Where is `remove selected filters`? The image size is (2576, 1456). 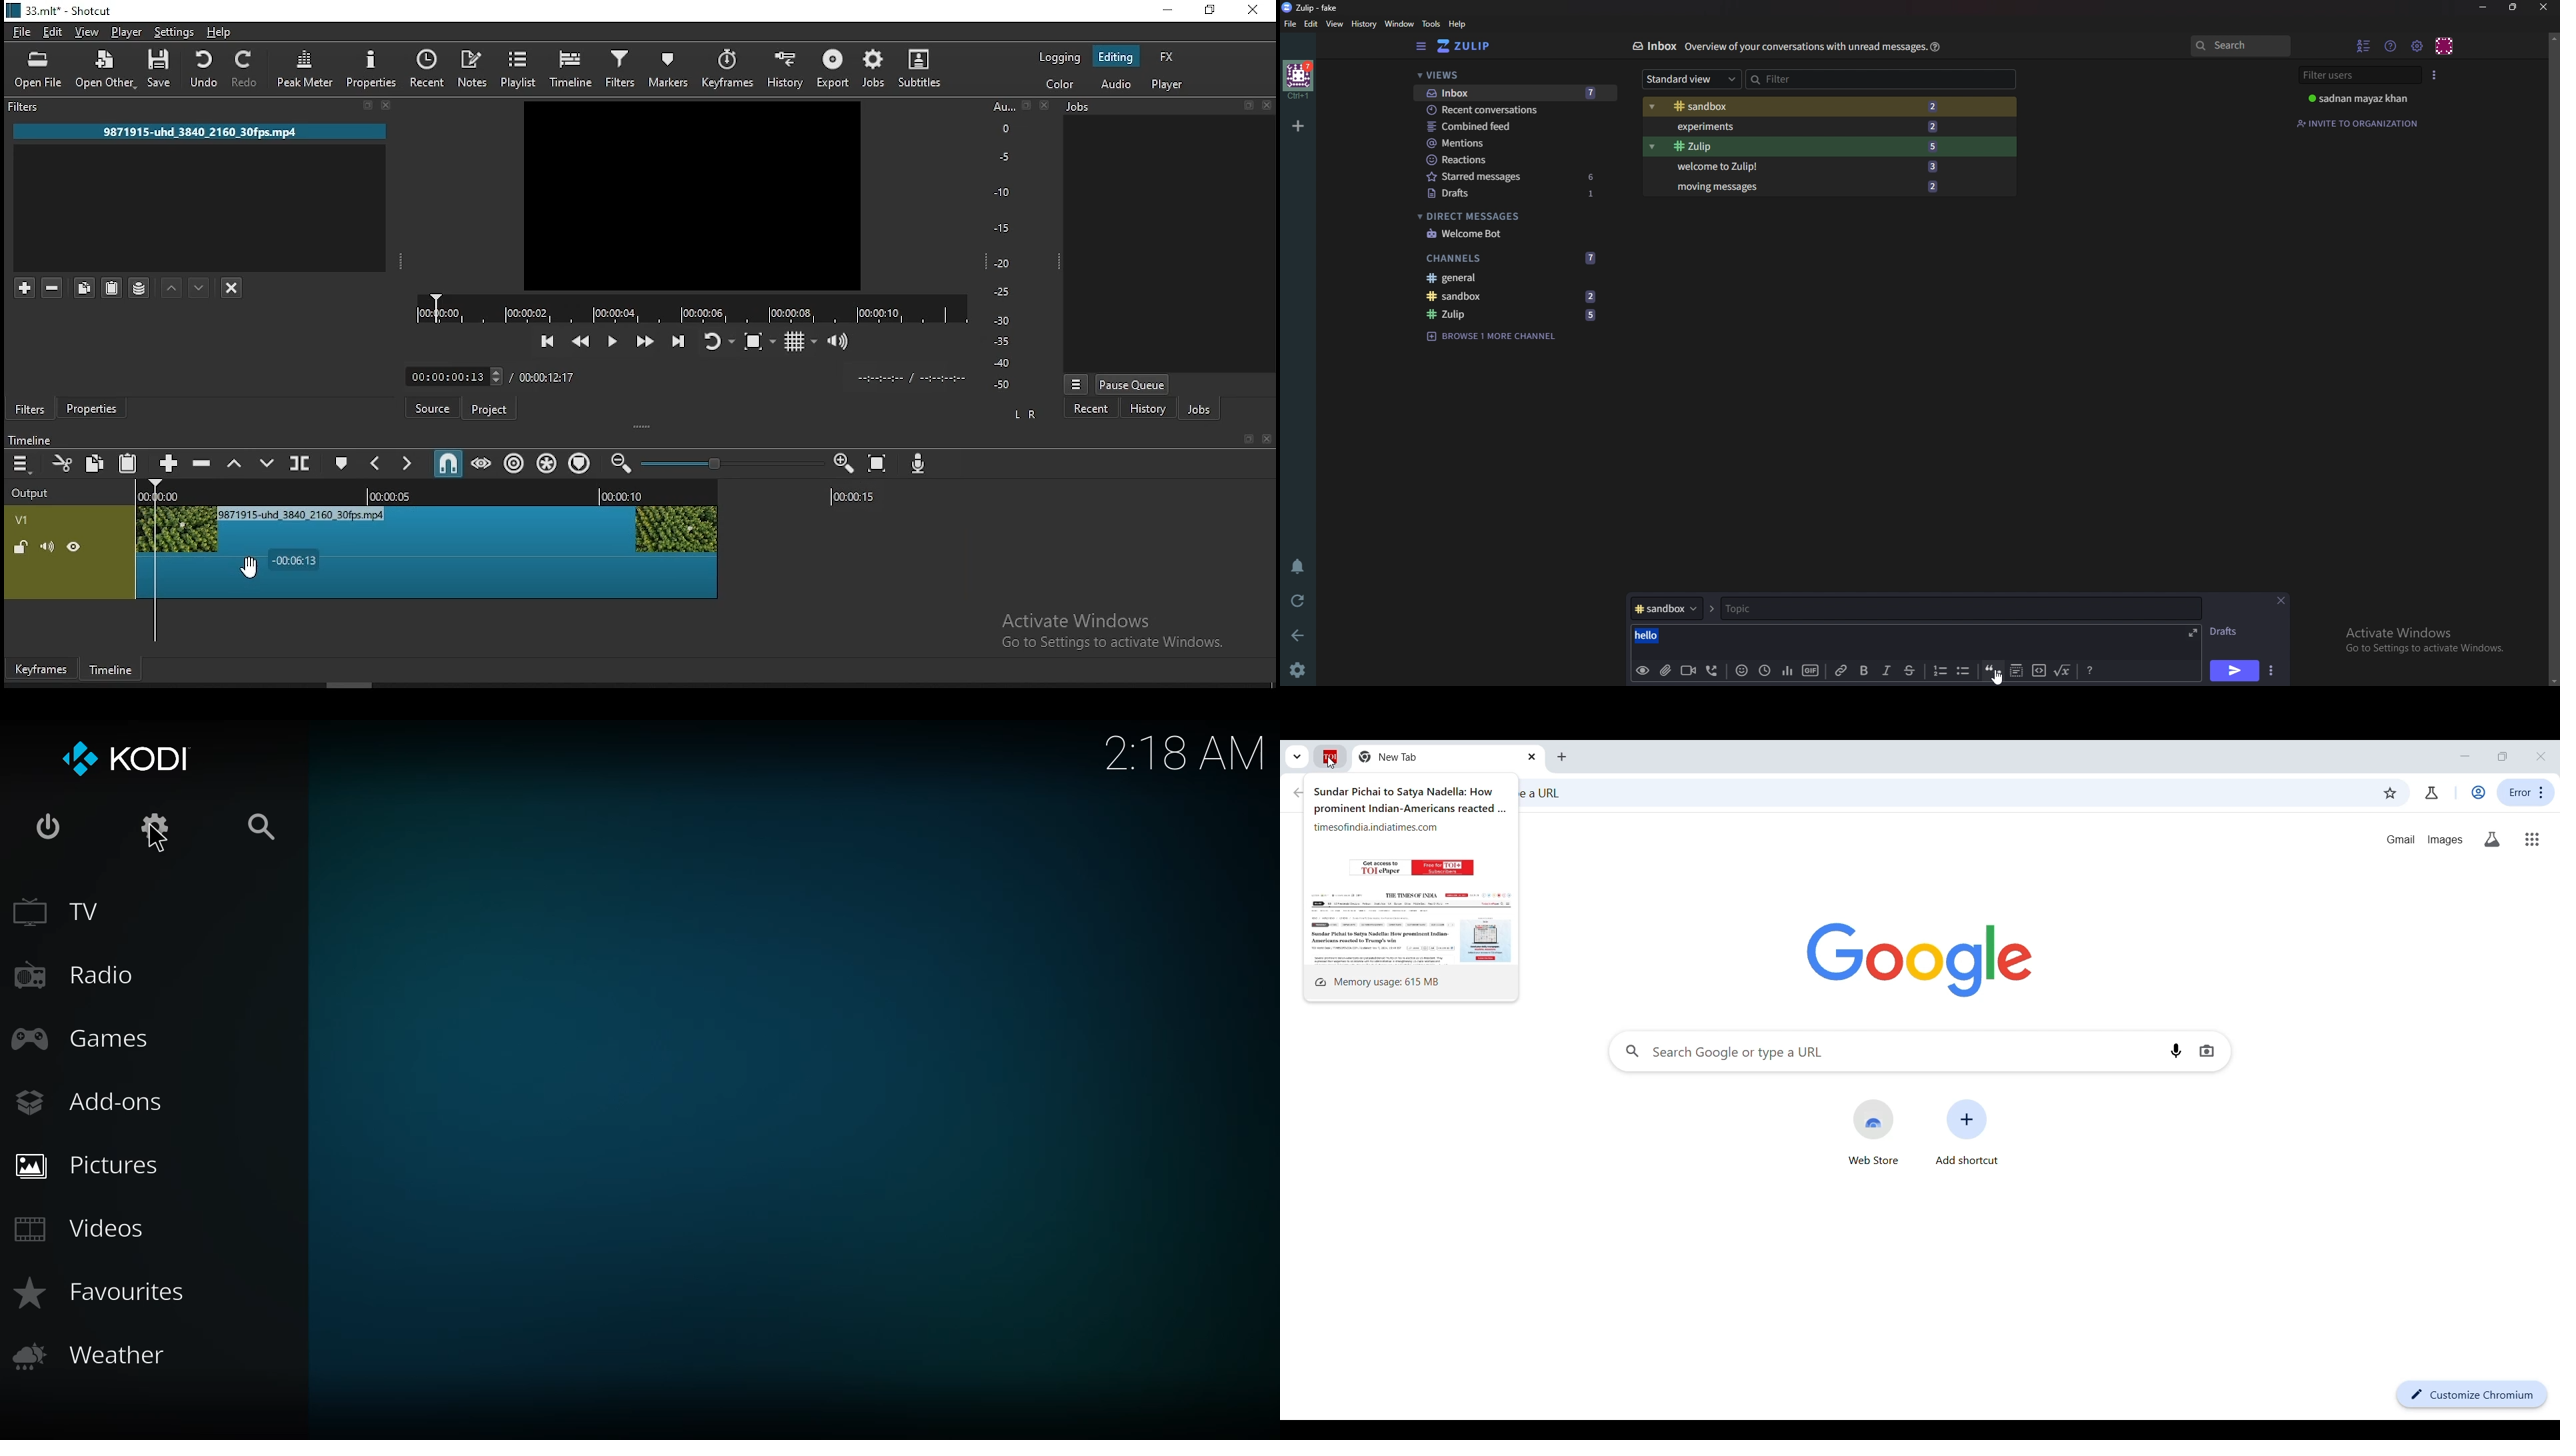
remove selected filters is located at coordinates (55, 285).